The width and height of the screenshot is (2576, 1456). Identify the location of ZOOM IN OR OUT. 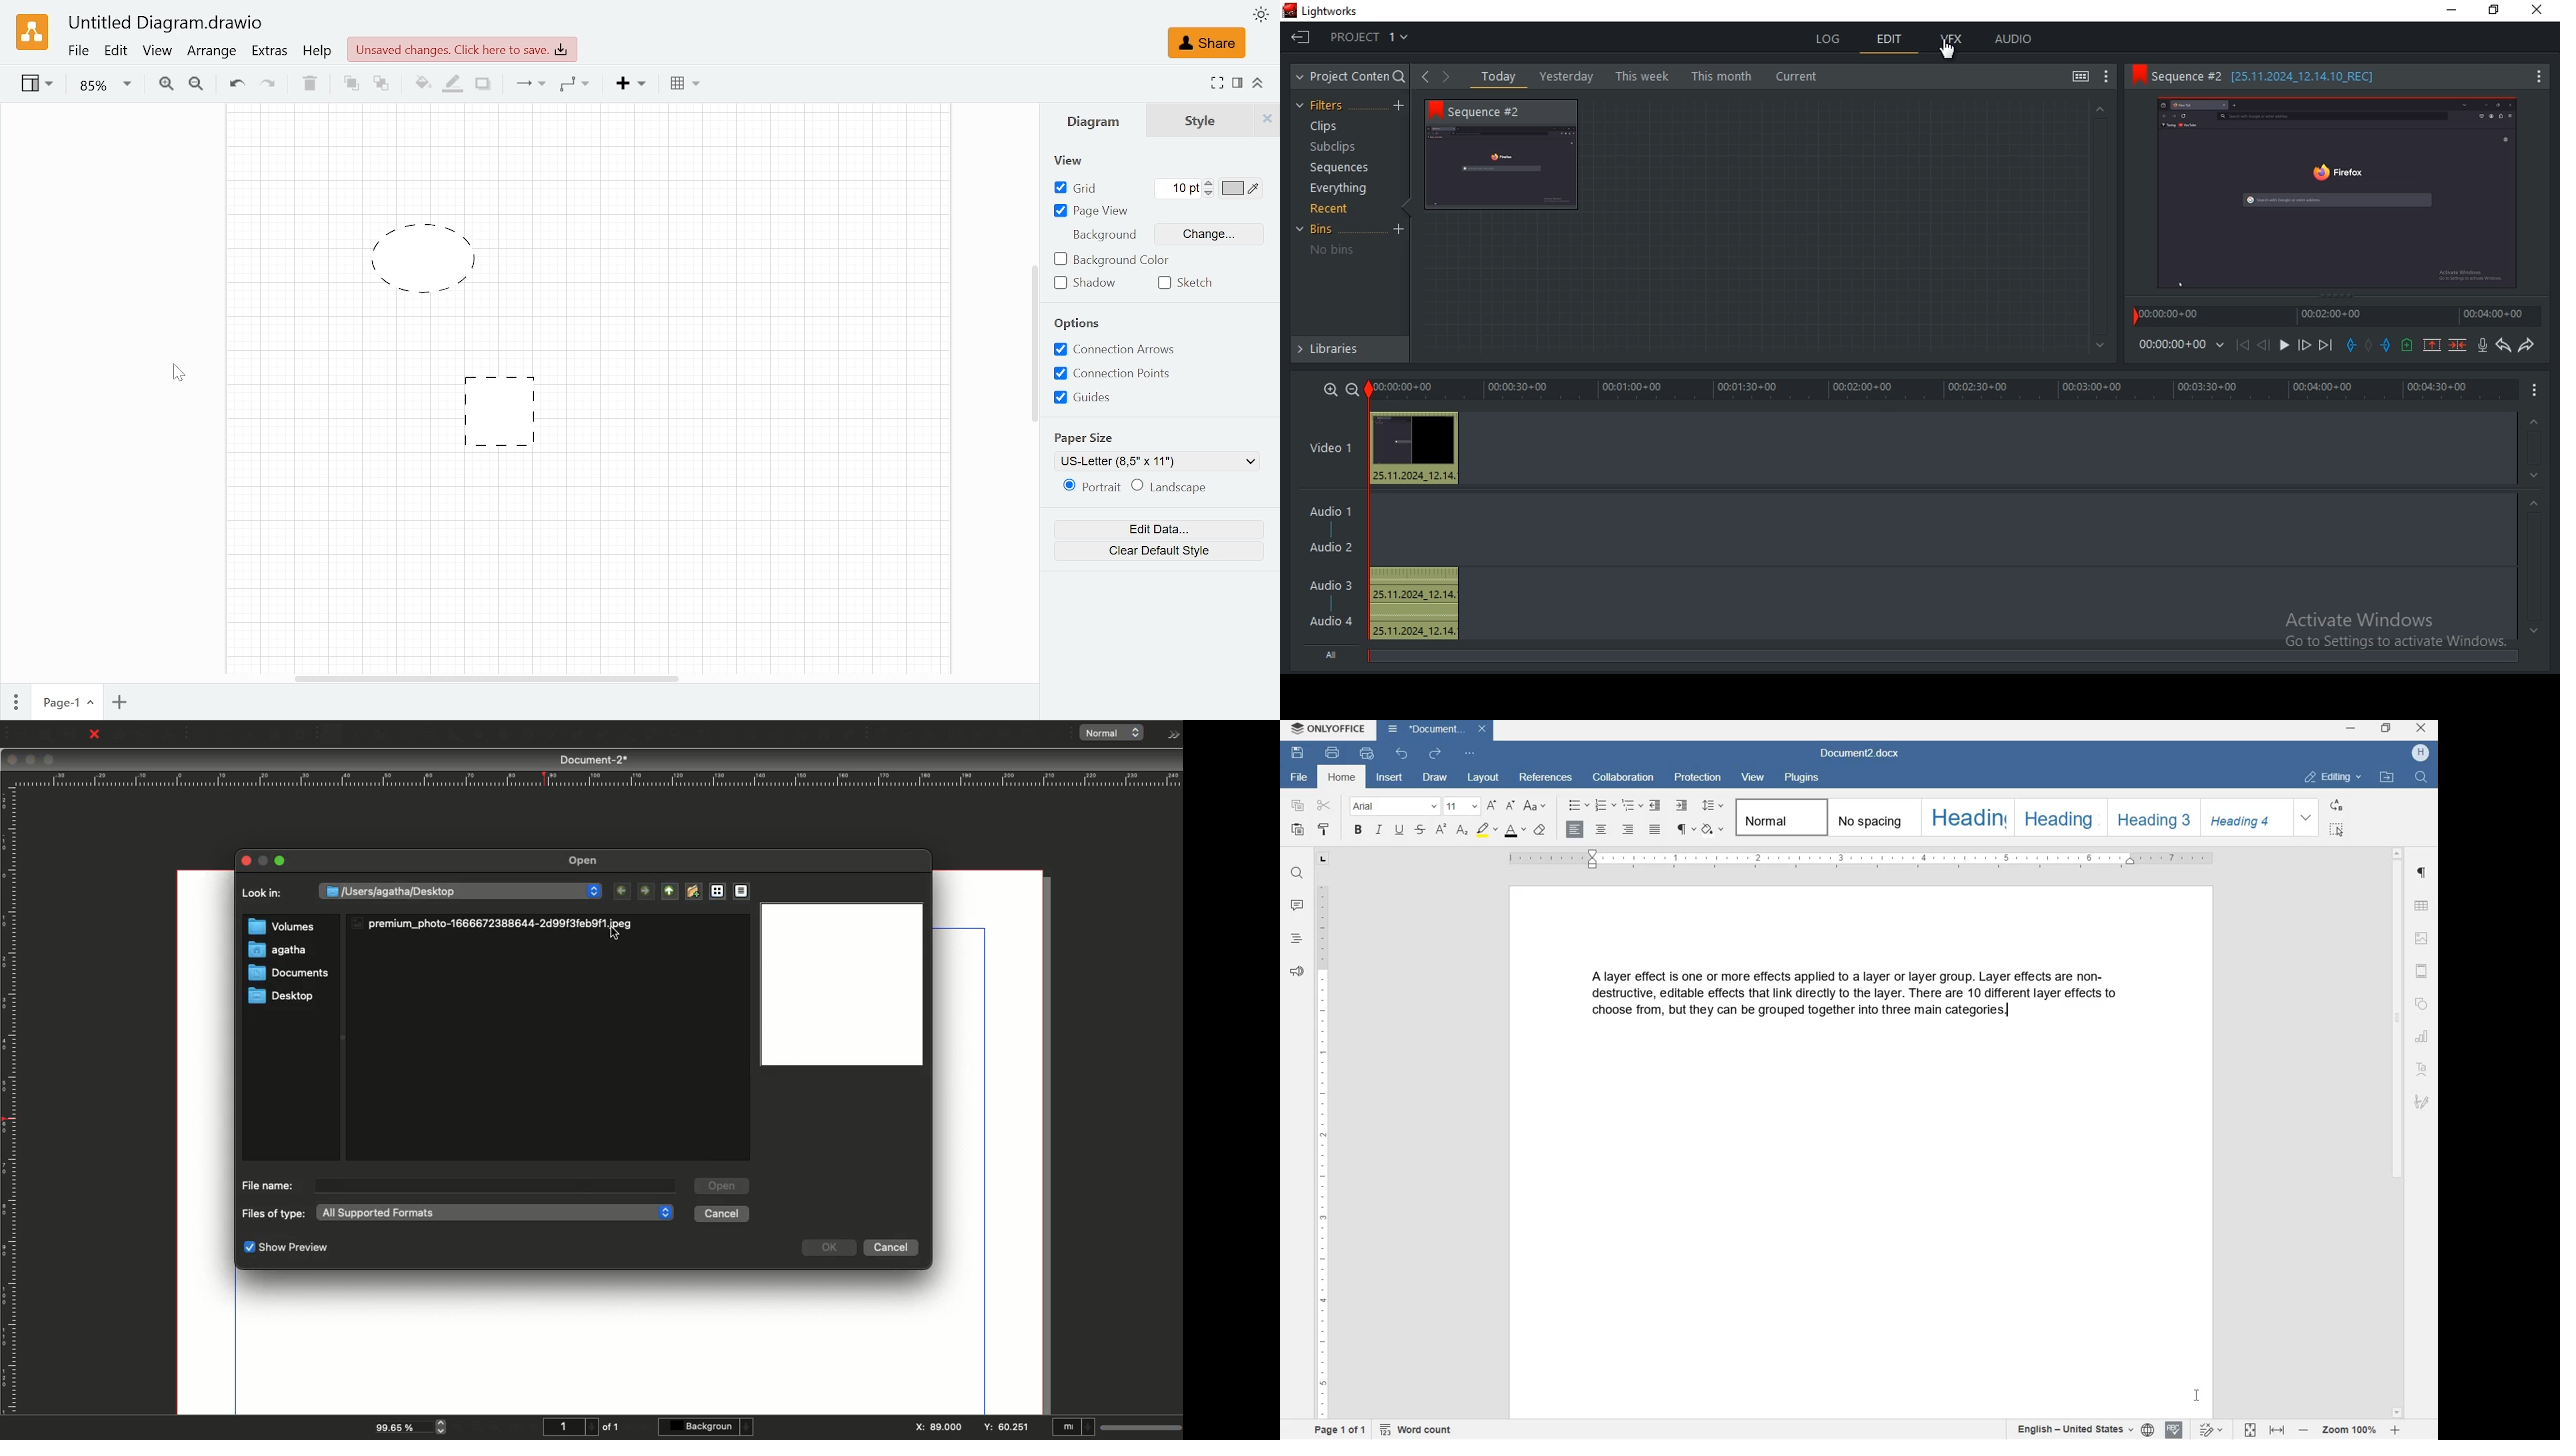
(2350, 1432).